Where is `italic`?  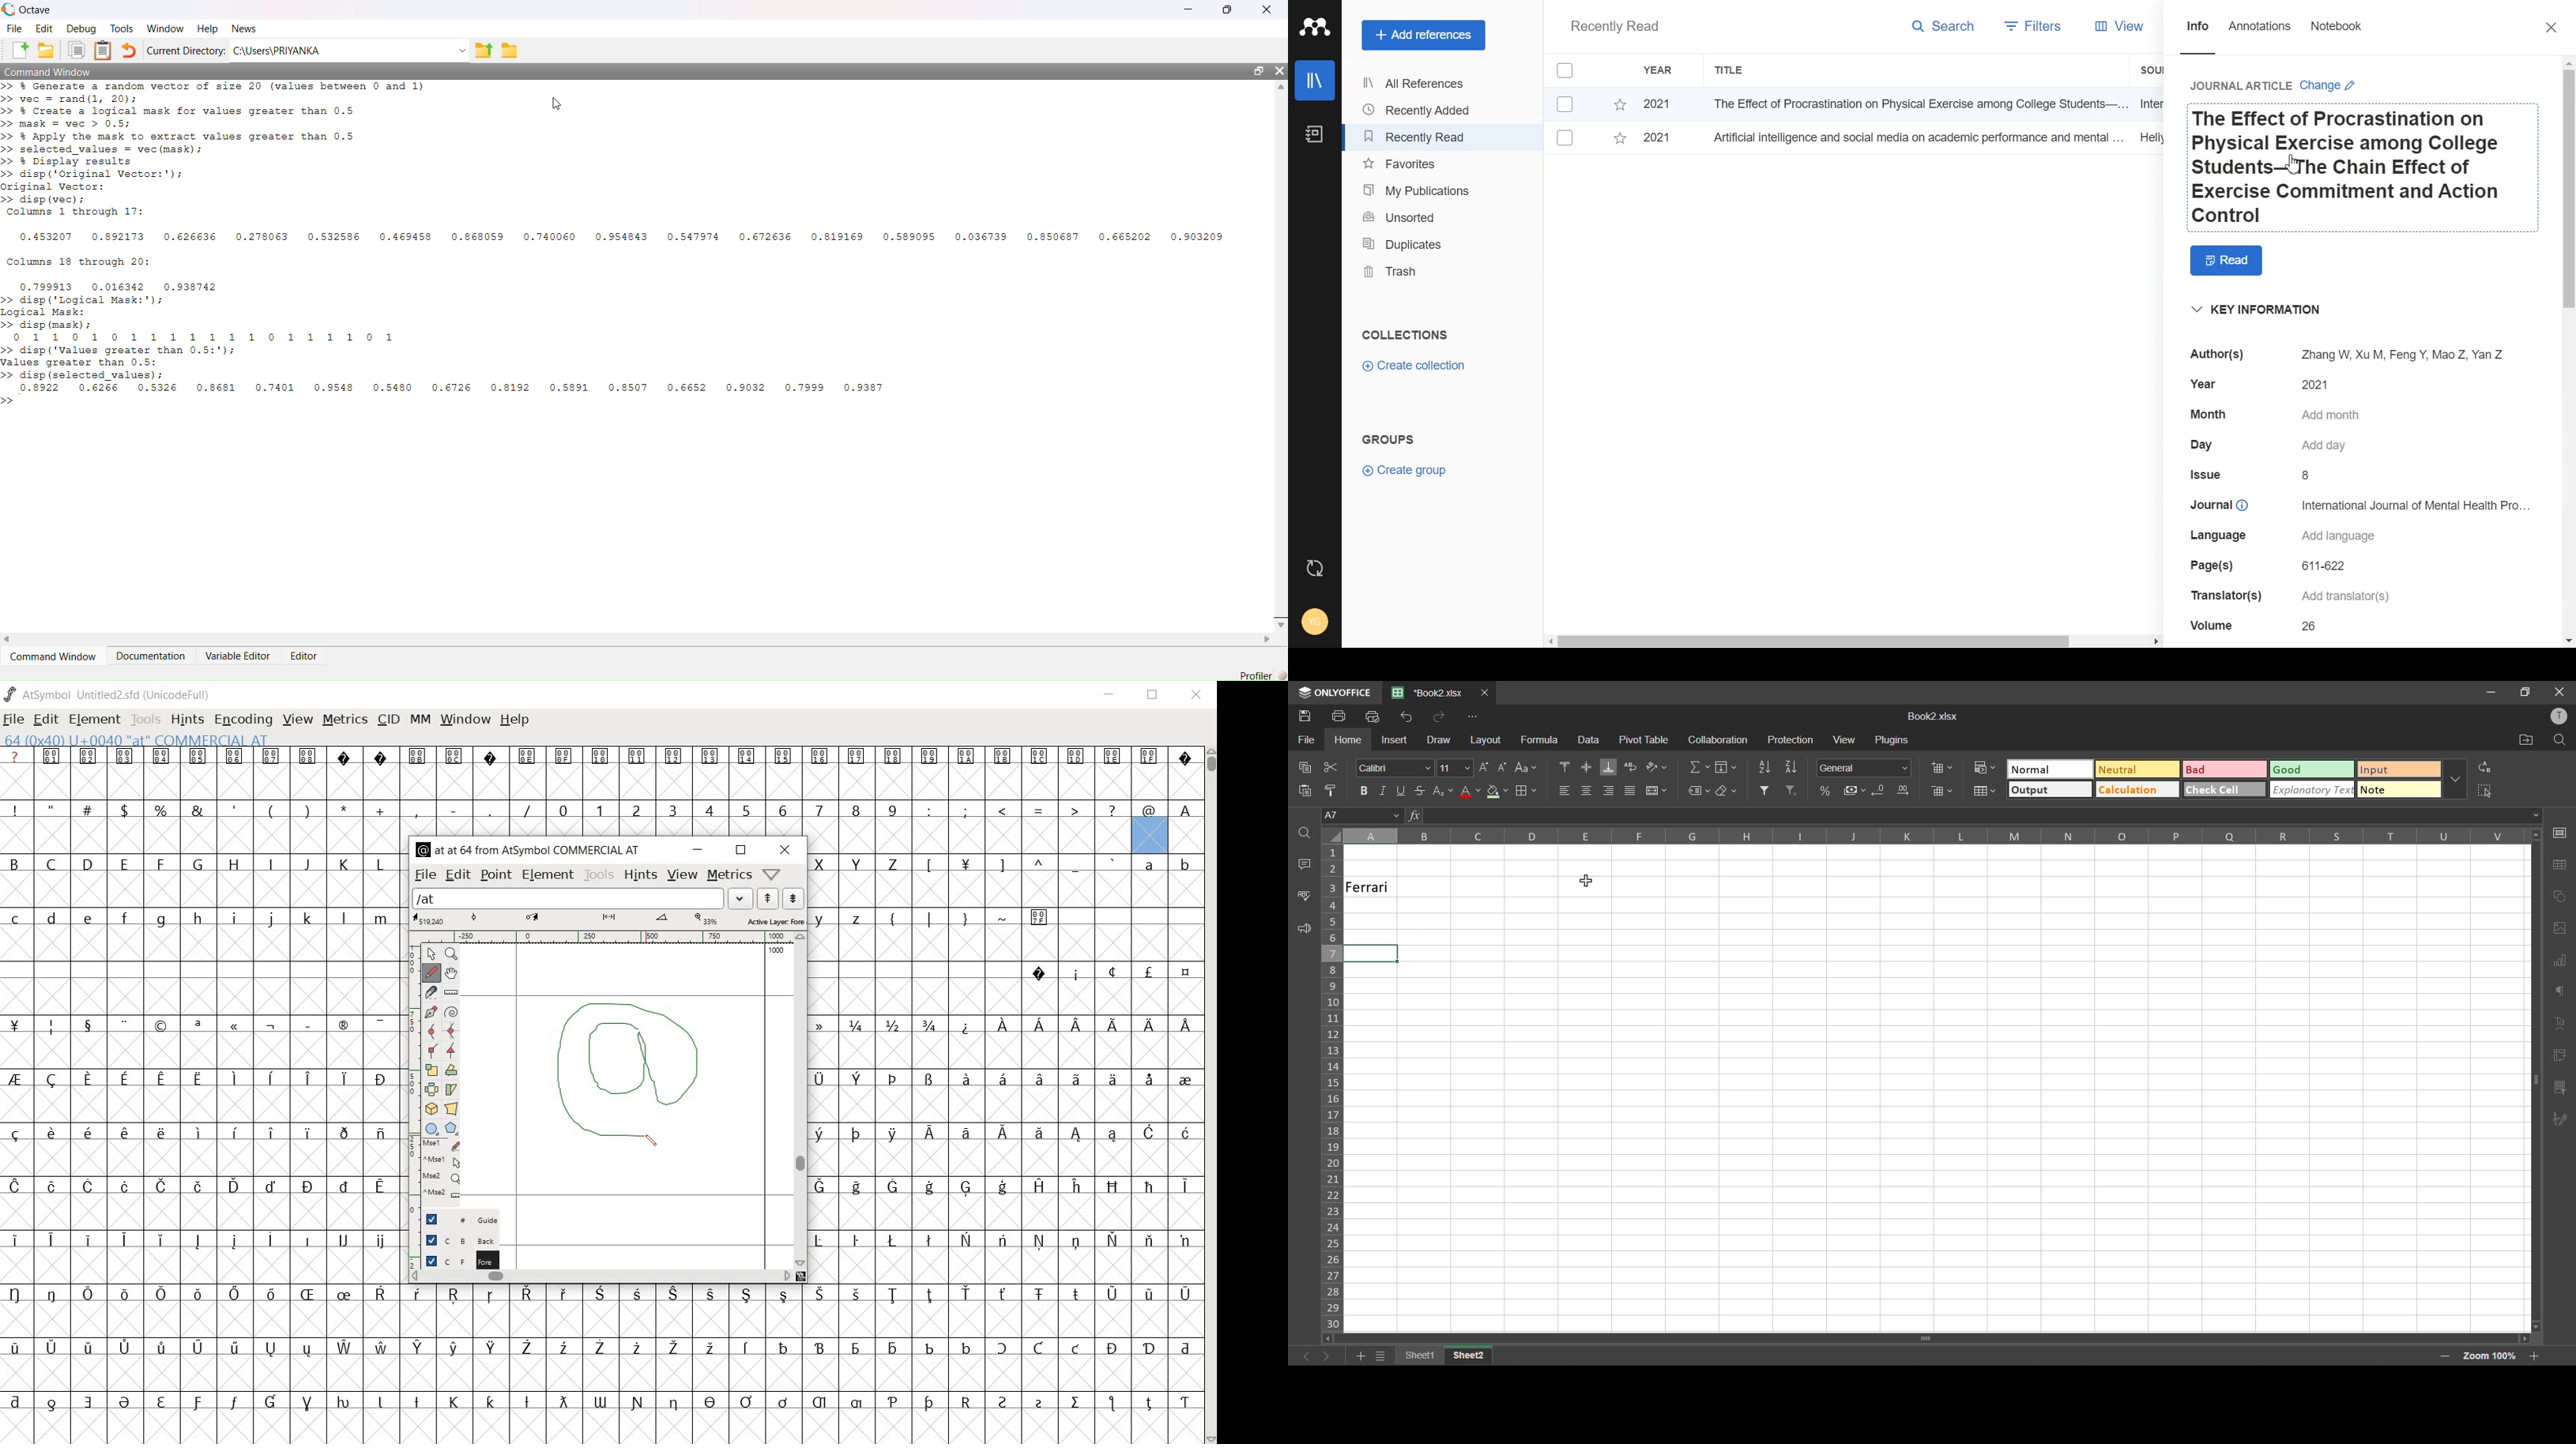 italic is located at coordinates (1385, 788).